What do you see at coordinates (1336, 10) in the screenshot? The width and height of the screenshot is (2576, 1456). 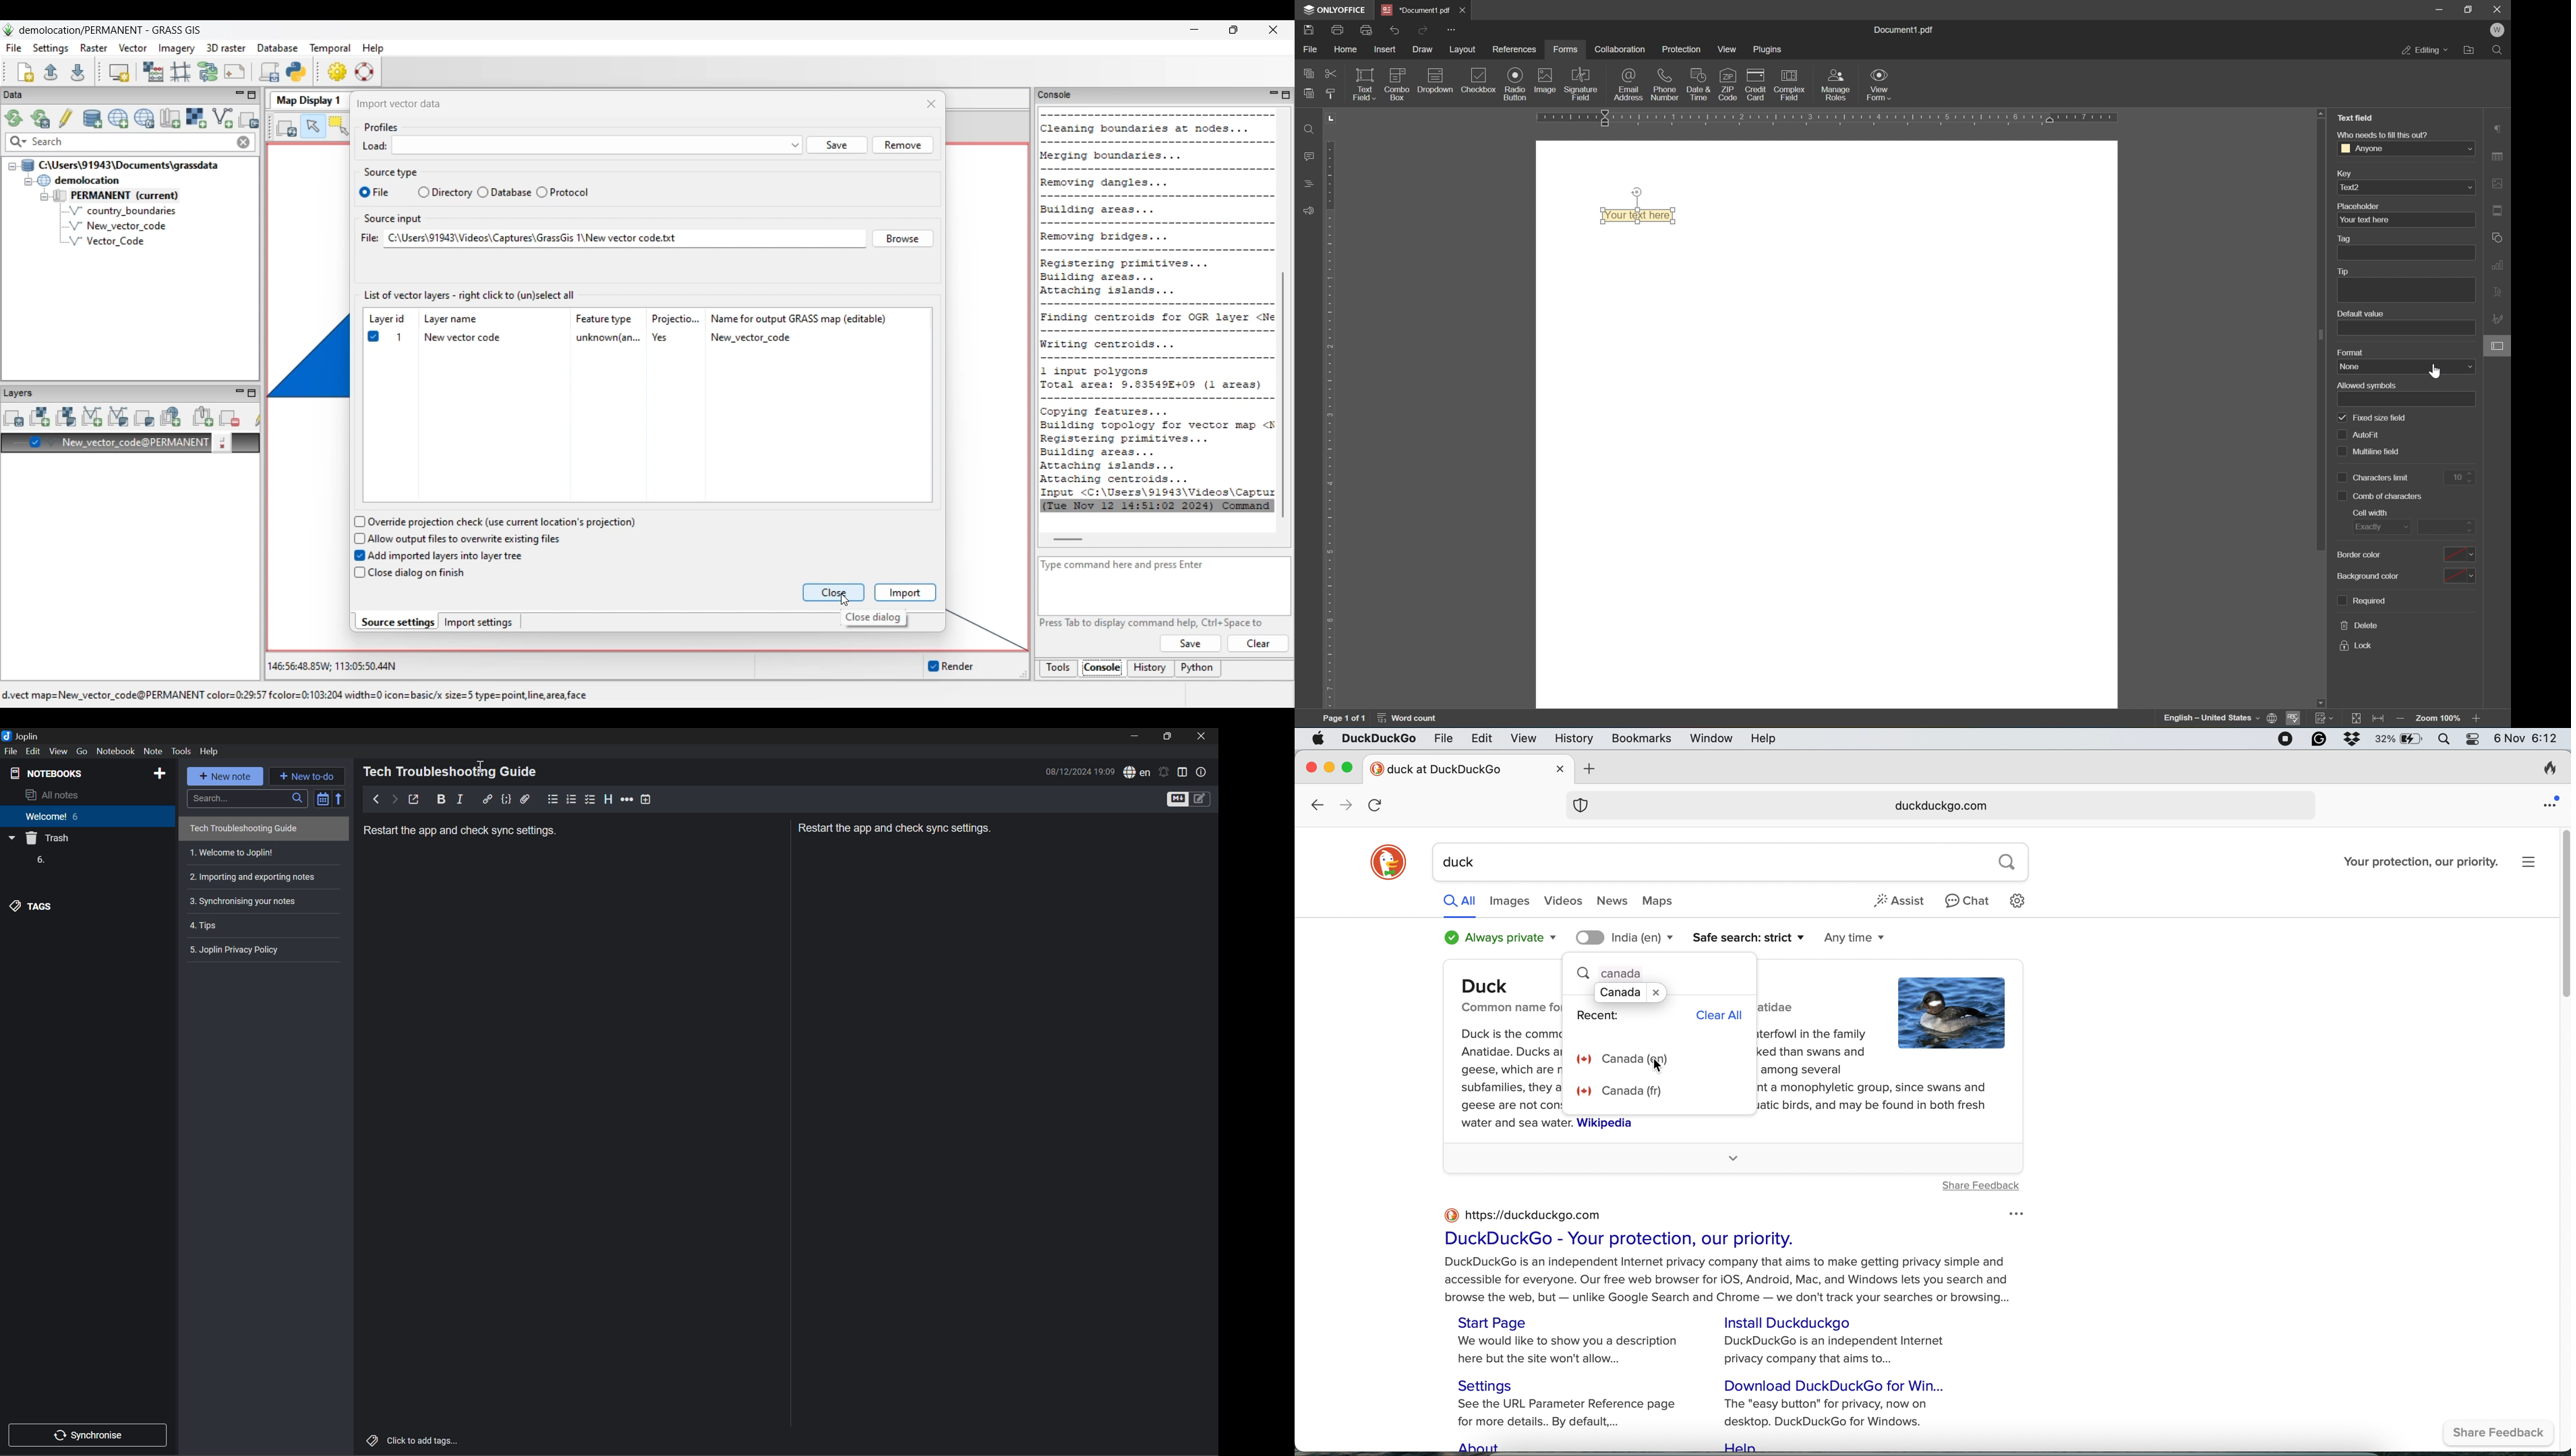 I see `ONLYOFFICE` at bounding box center [1336, 10].